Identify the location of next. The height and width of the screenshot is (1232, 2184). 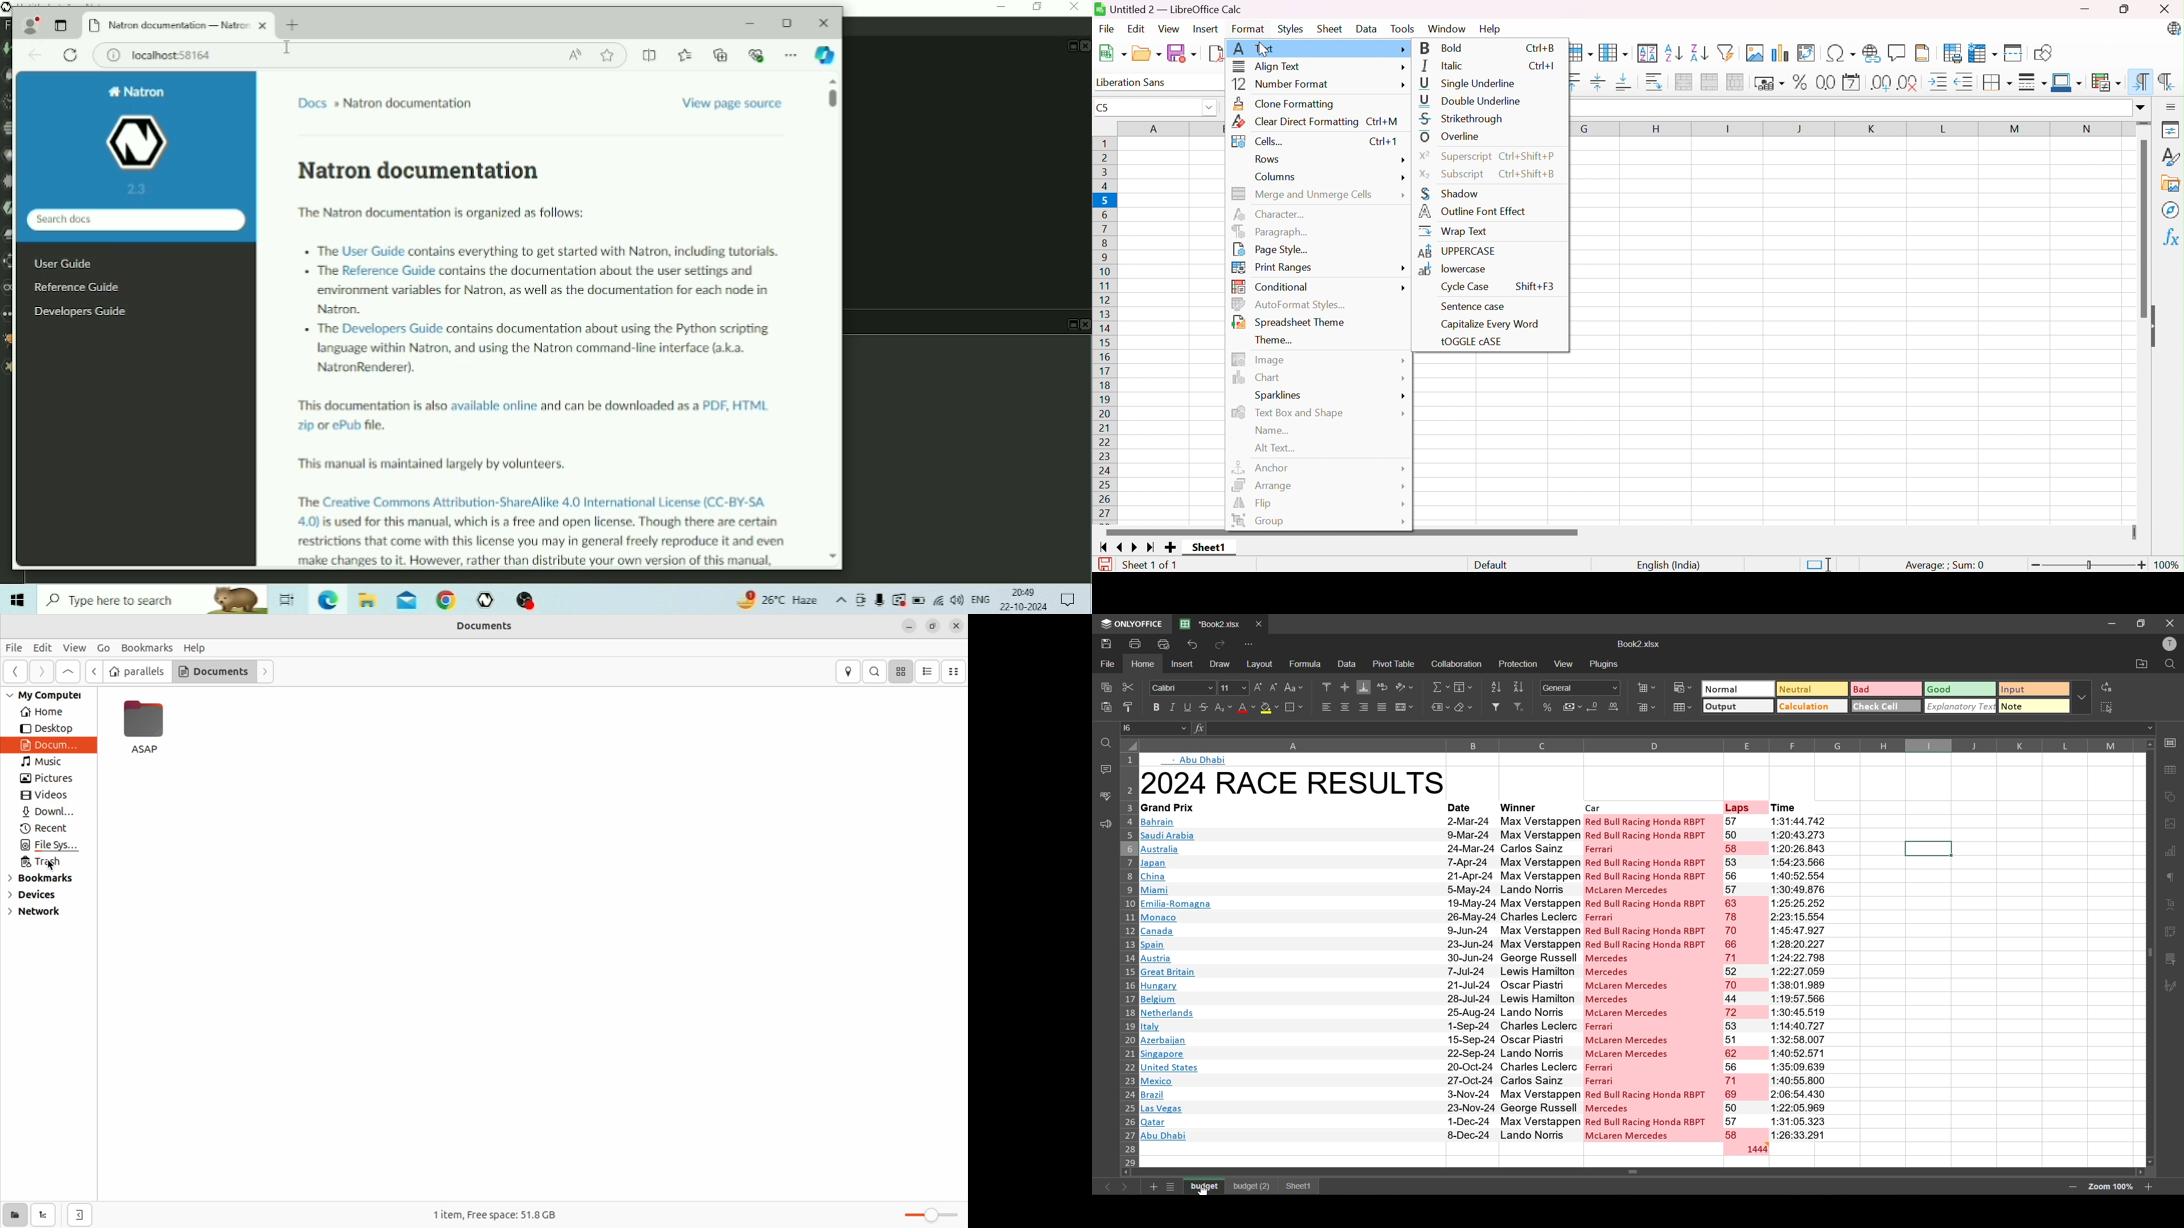
(1125, 1186).